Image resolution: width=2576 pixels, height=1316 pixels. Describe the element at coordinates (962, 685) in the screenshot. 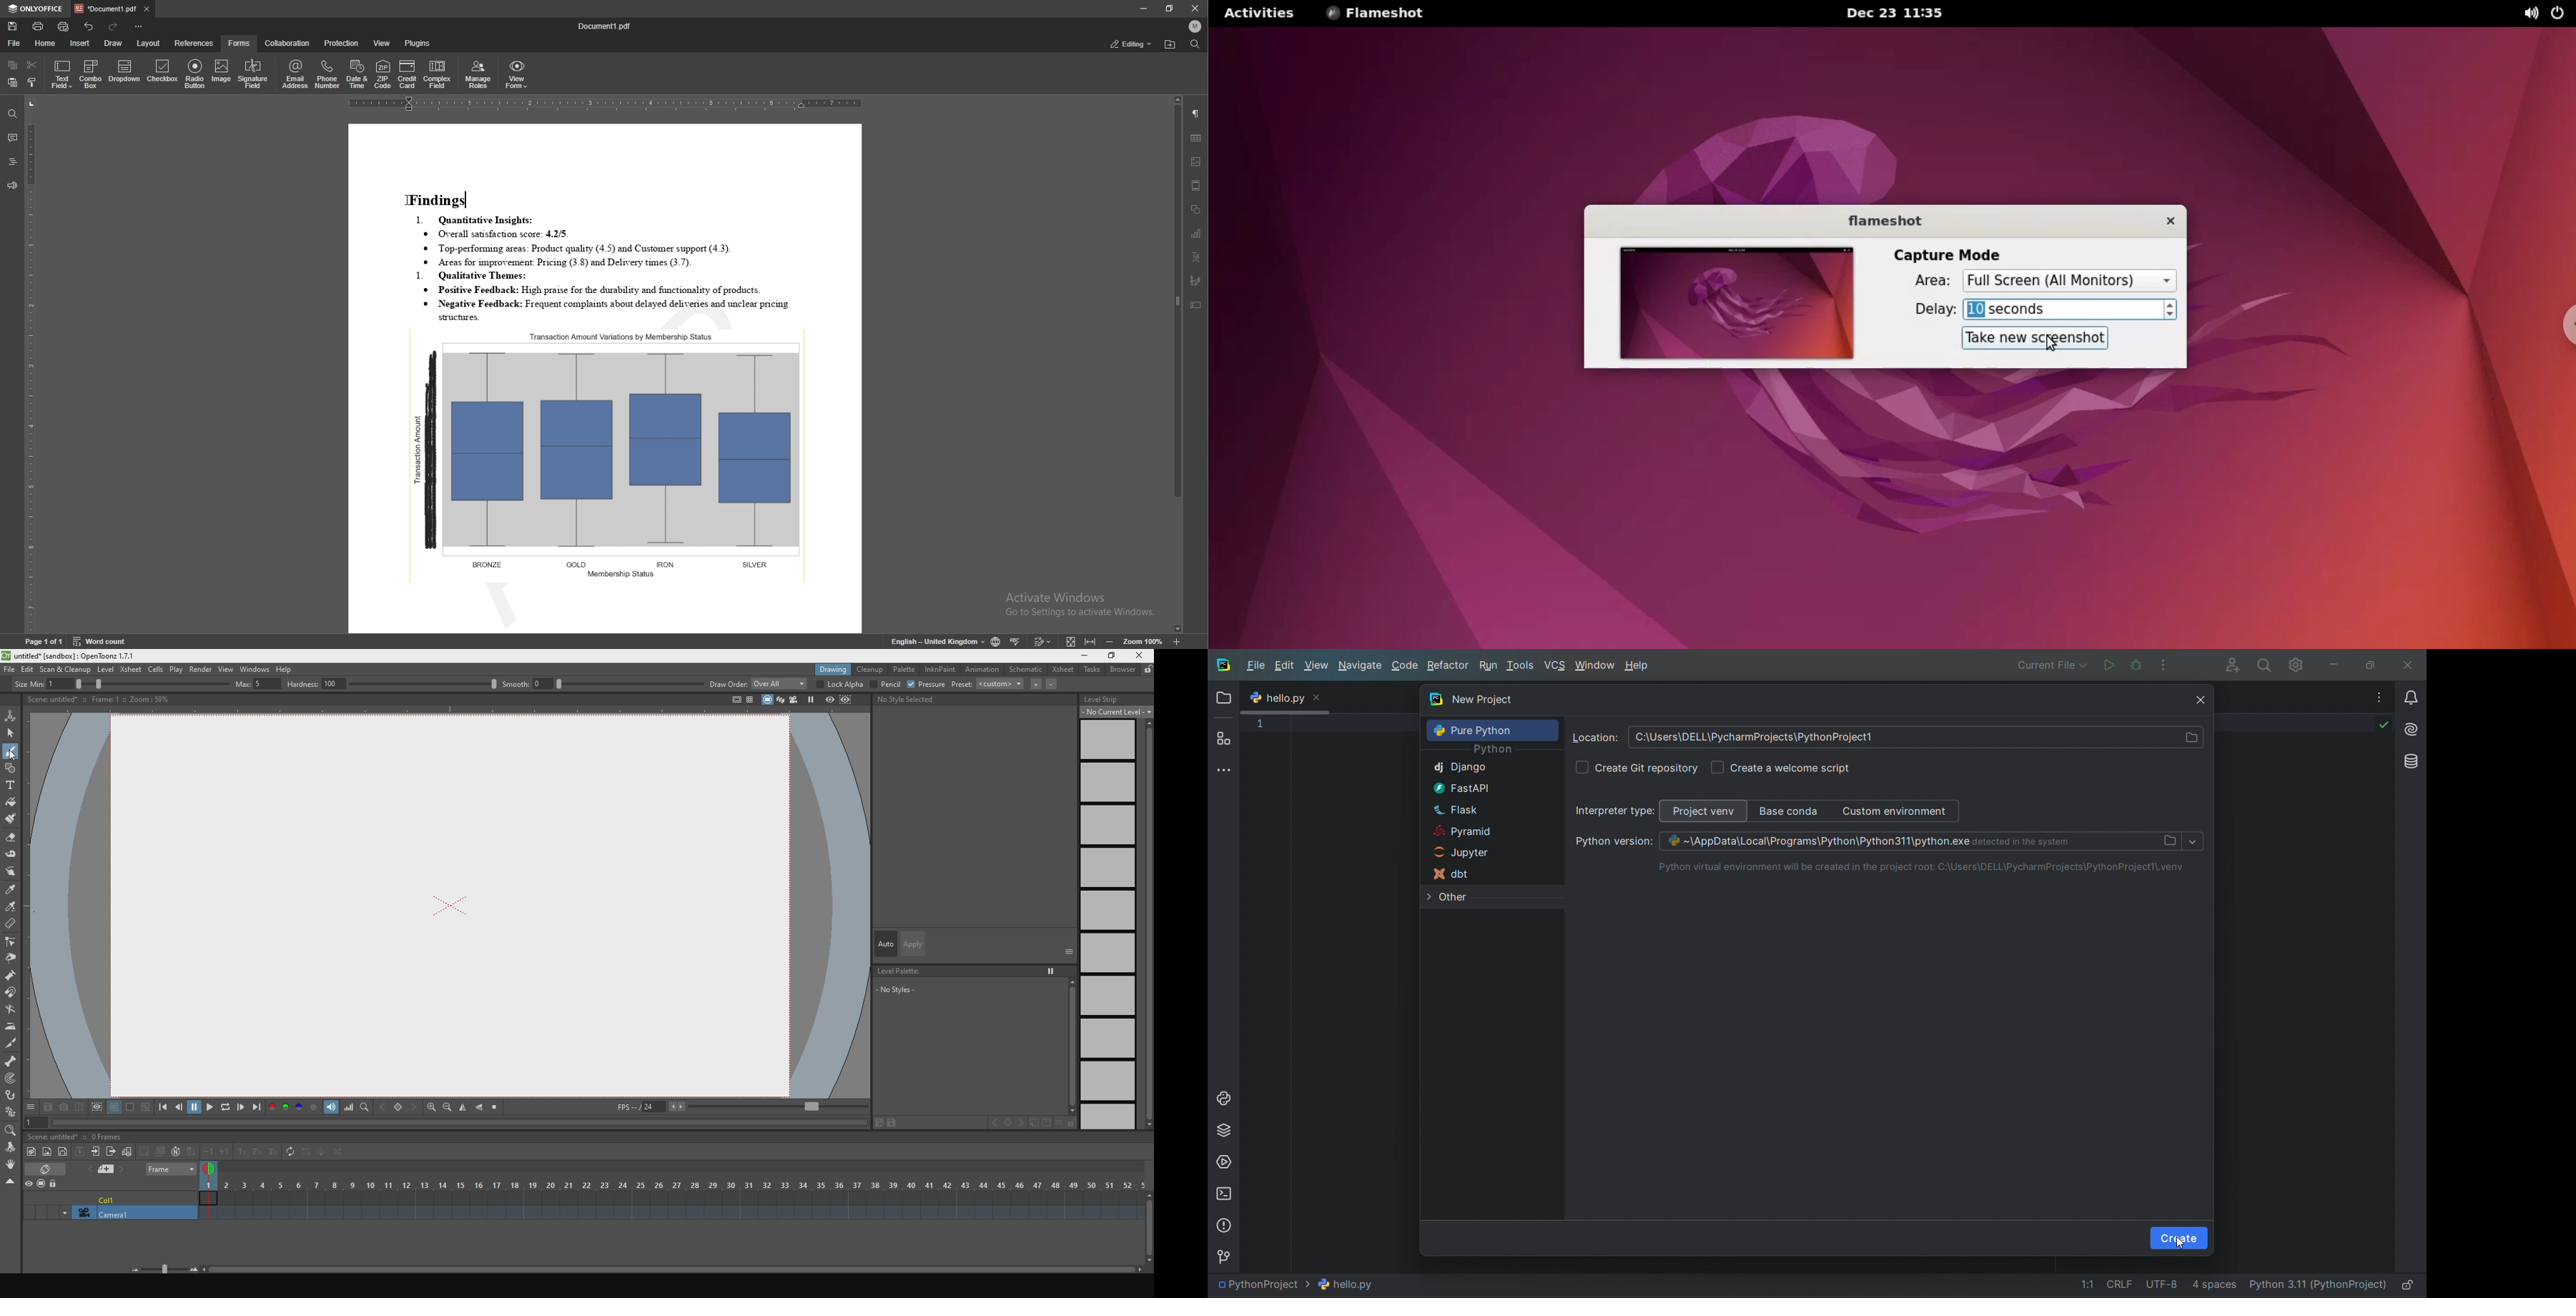

I see `preset` at that location.